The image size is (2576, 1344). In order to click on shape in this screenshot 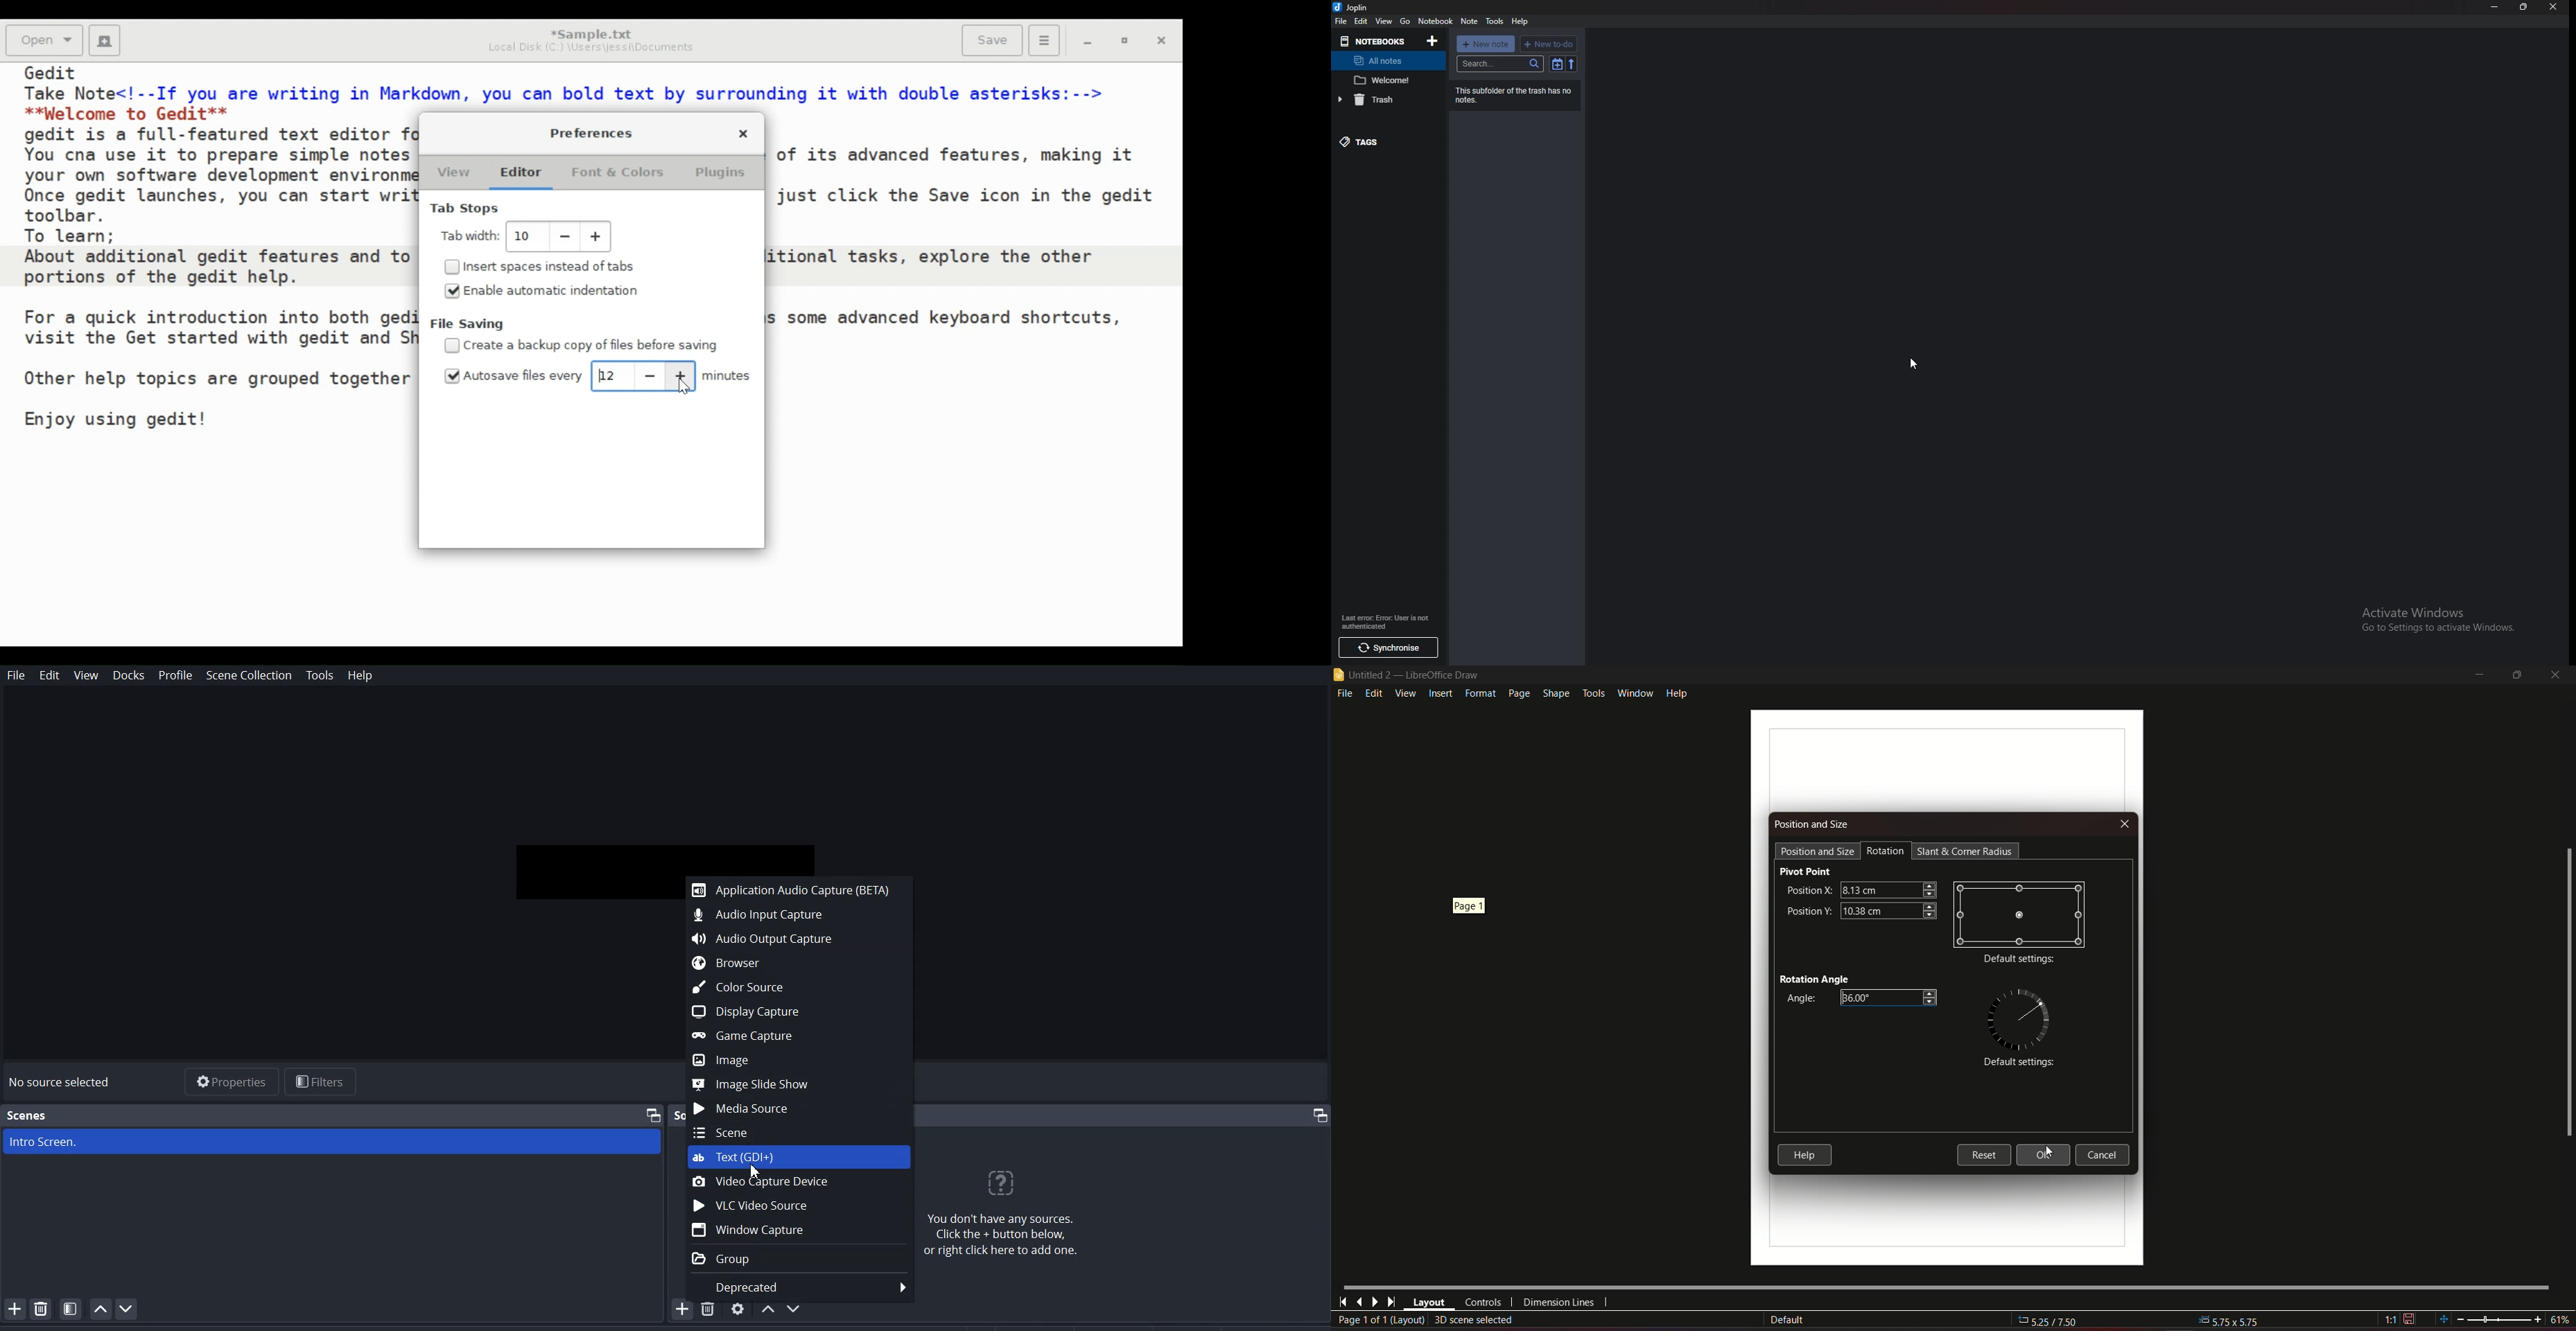, I will do `click(1555, 691)`.